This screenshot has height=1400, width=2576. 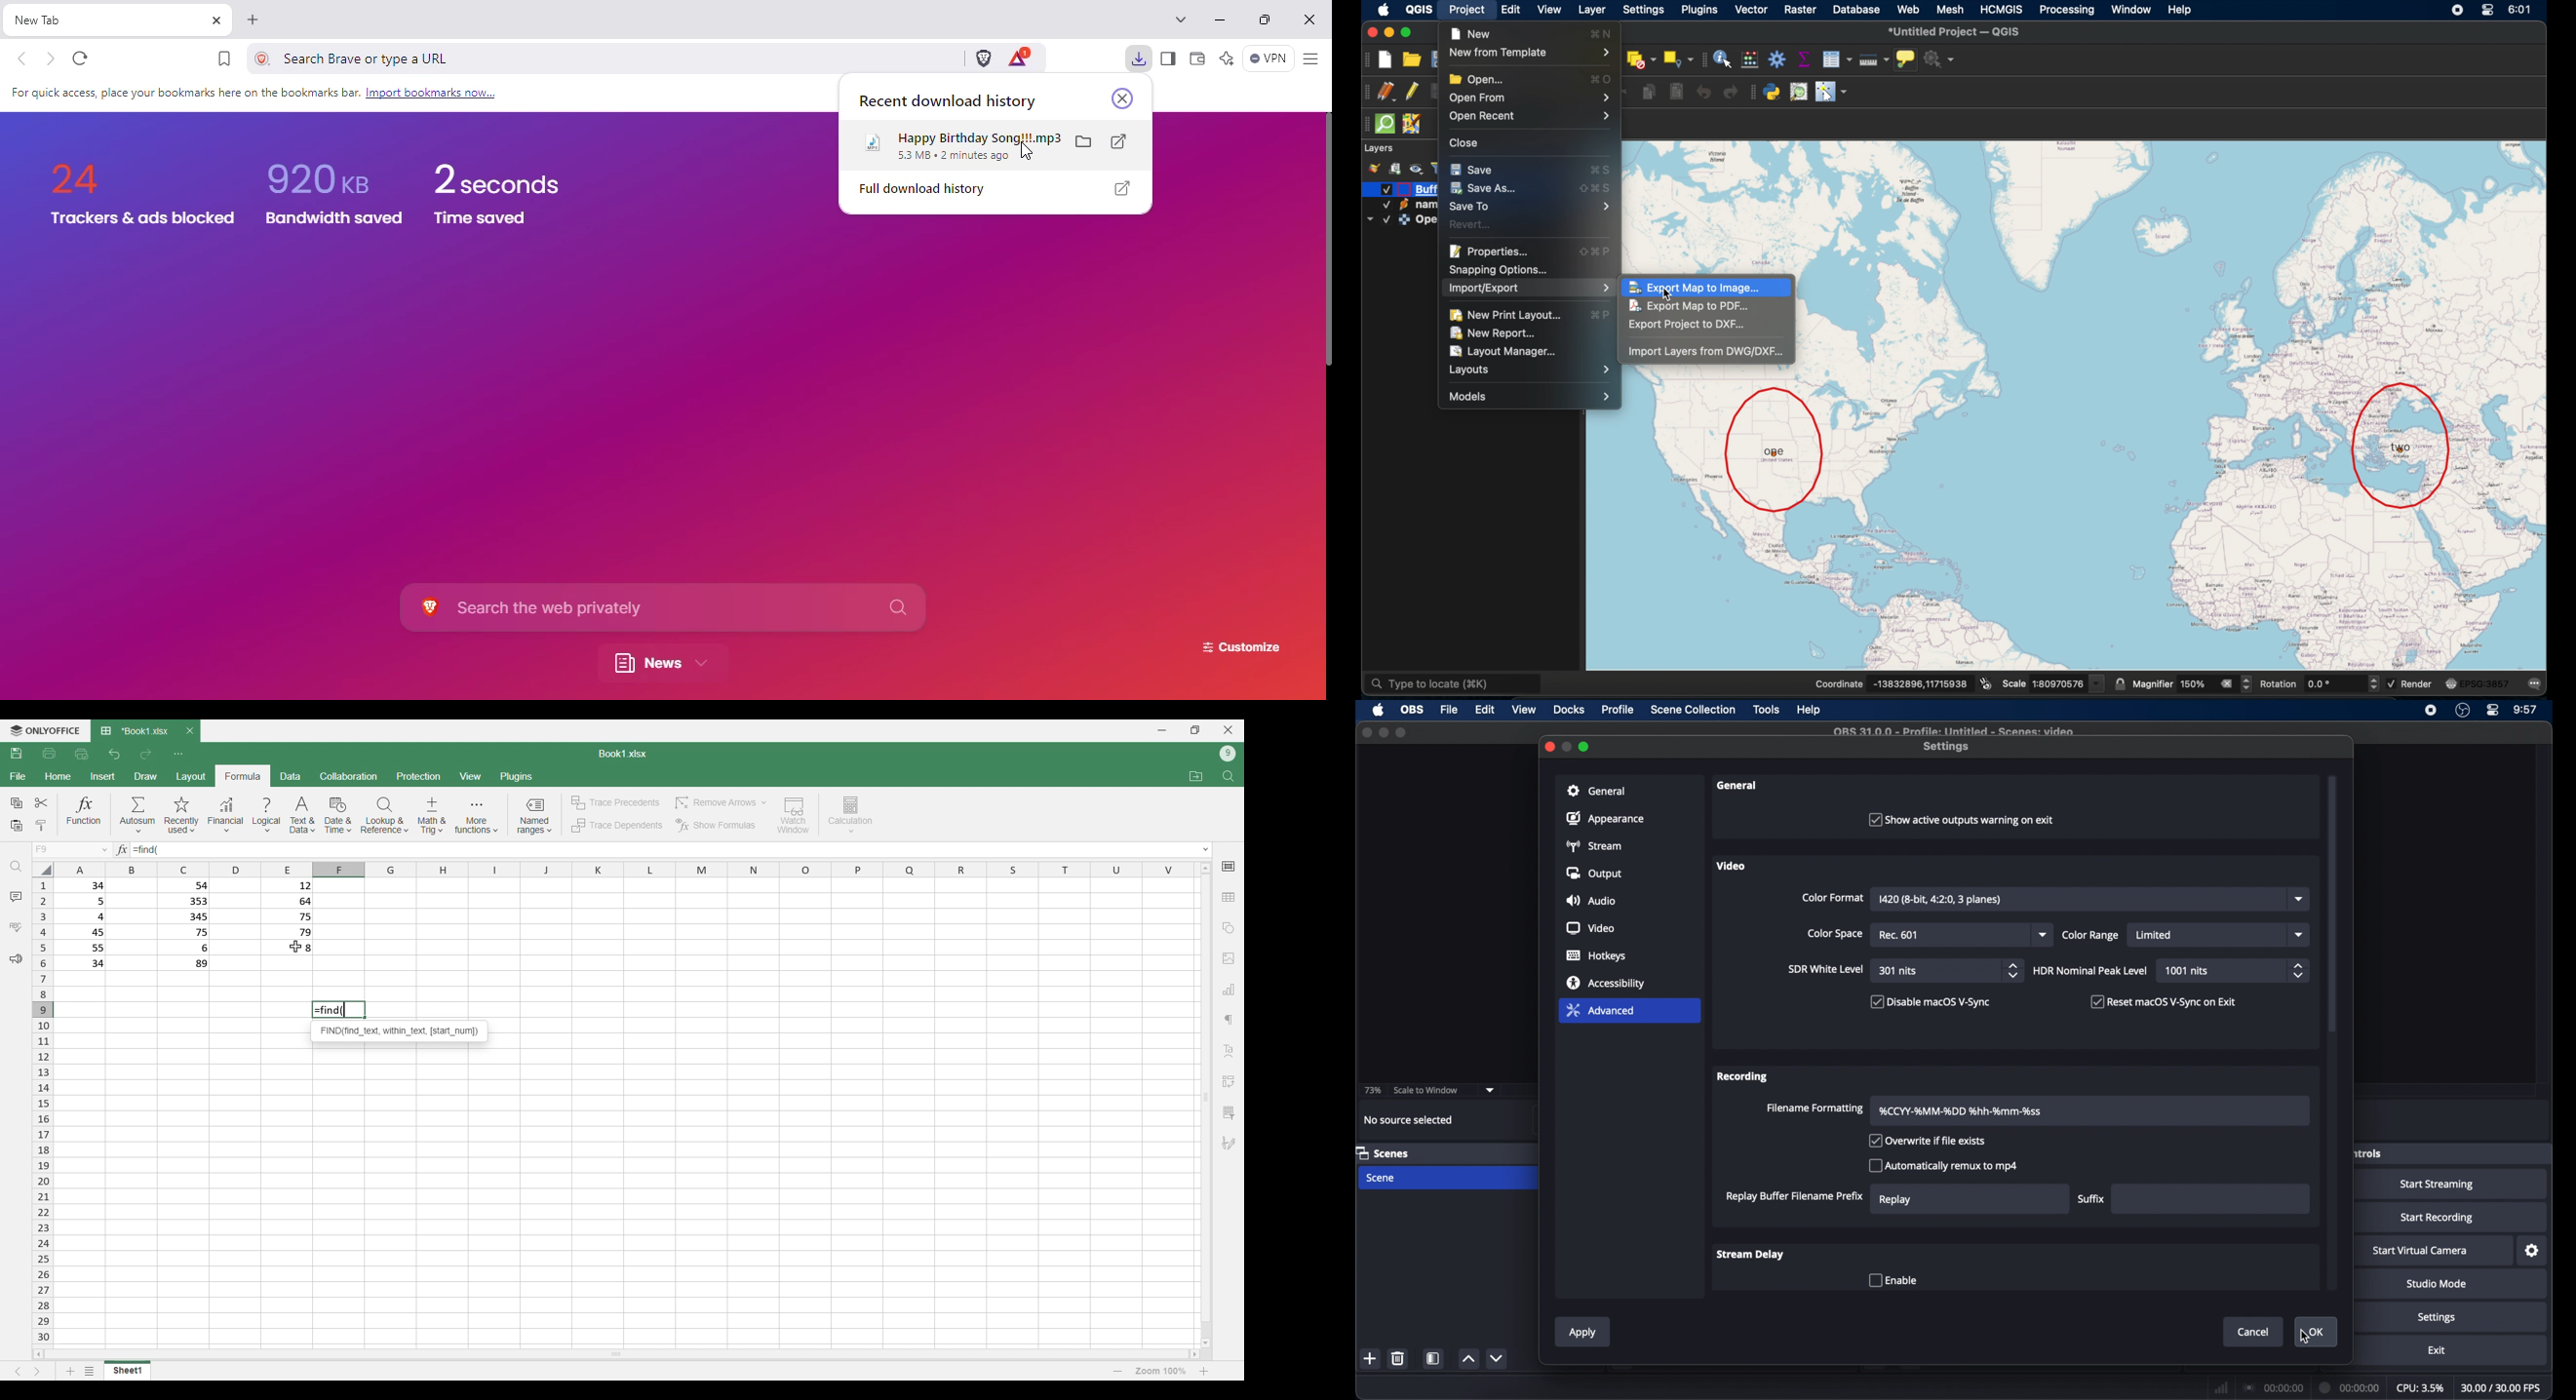 What do you see at coordinates (1409, 1120) in the screenshot?
I see `no source selected` at bounding box center [1409, 1120].